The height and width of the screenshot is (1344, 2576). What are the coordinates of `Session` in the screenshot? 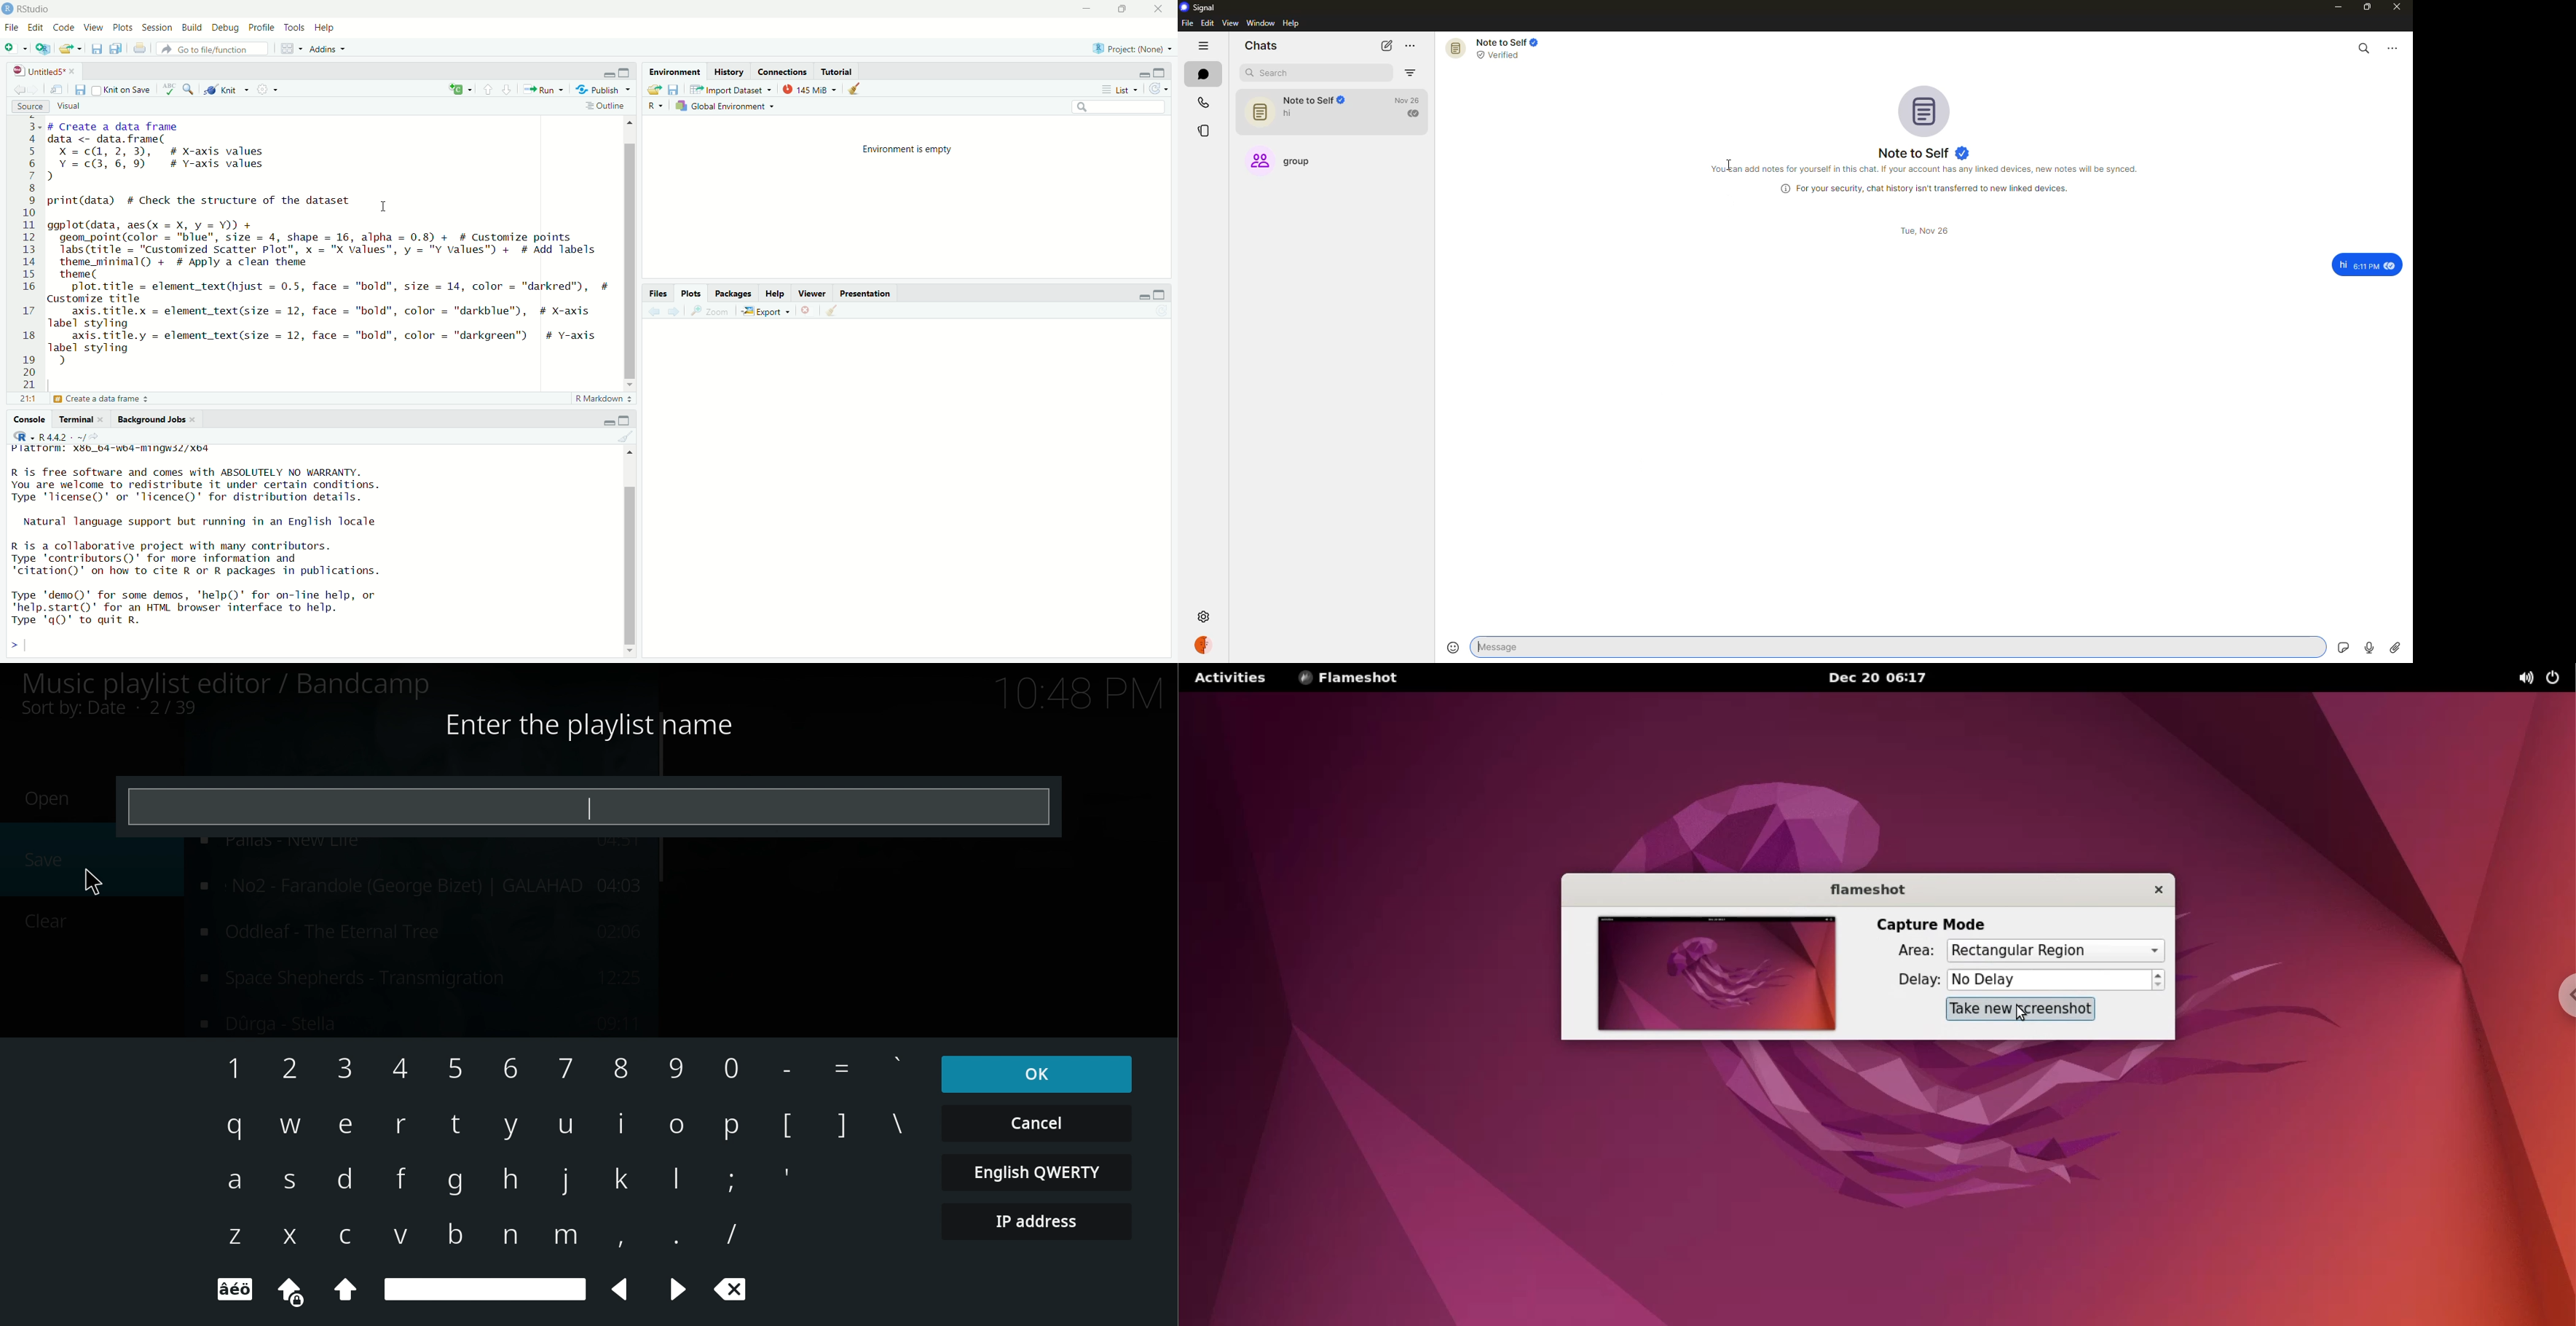 It's located at (158, 29).